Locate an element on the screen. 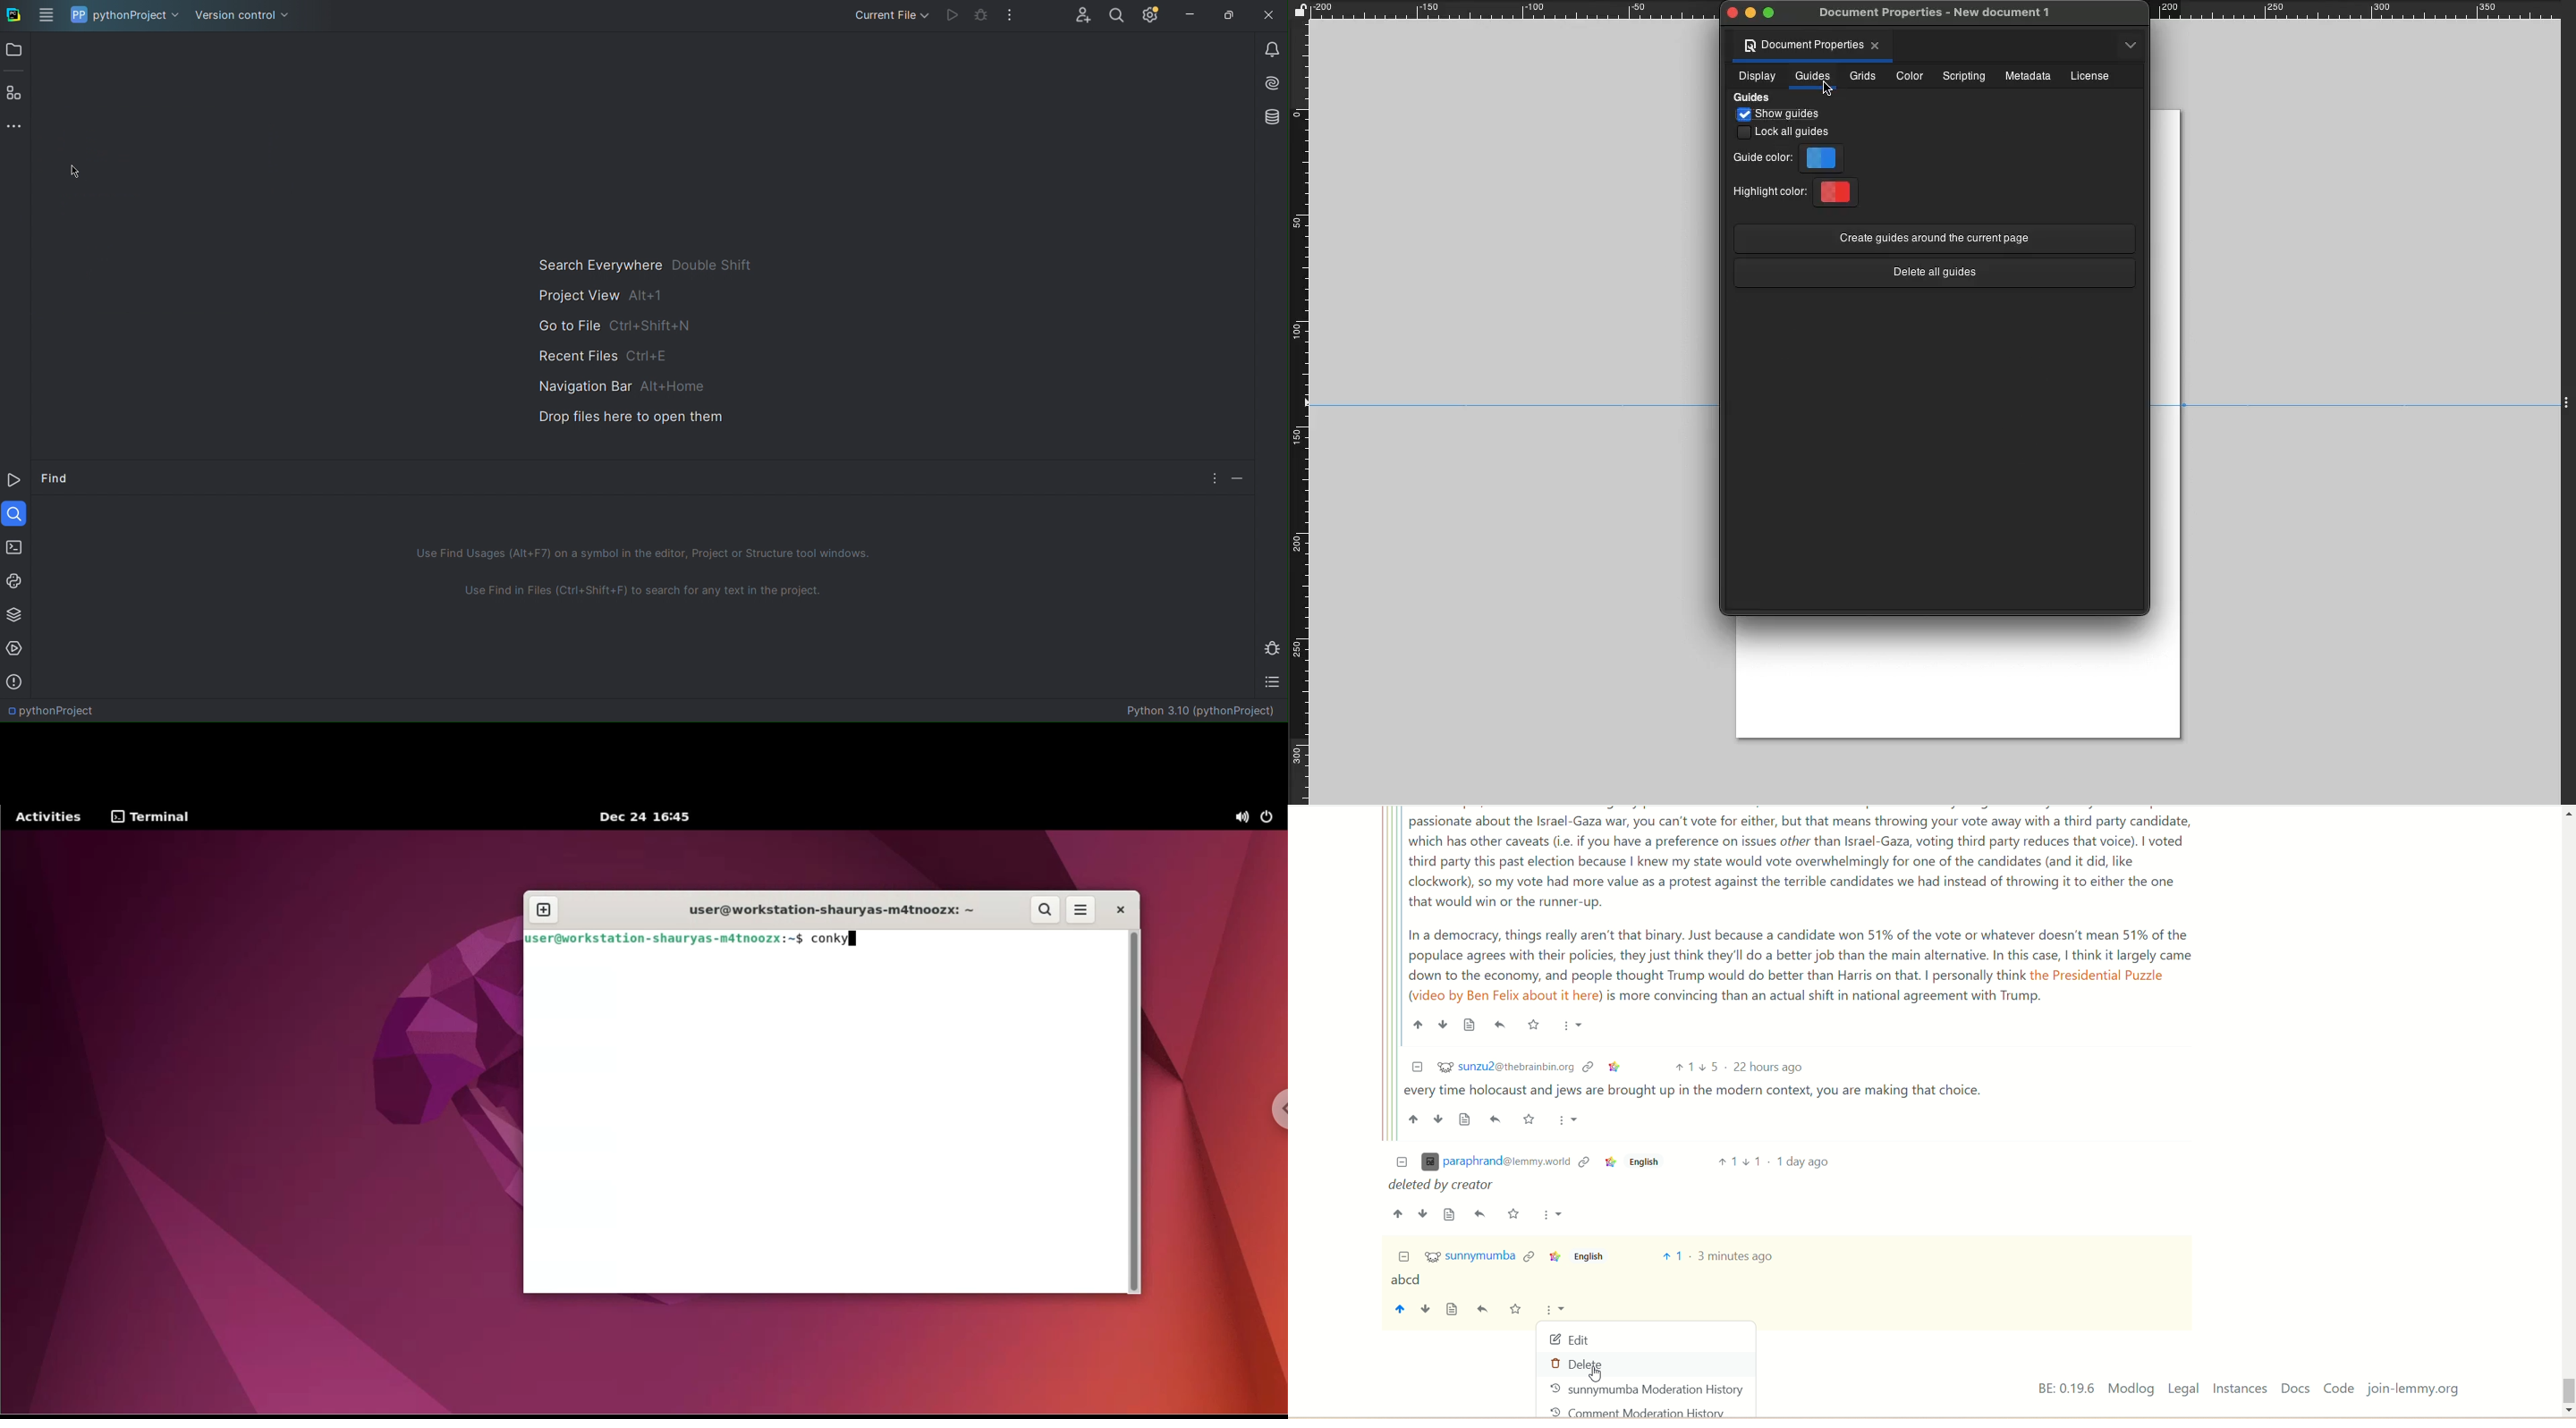 The width and height of the screenshot is (2576, 1428).  Upvote 1 is located at coordinates (1726, 1161).